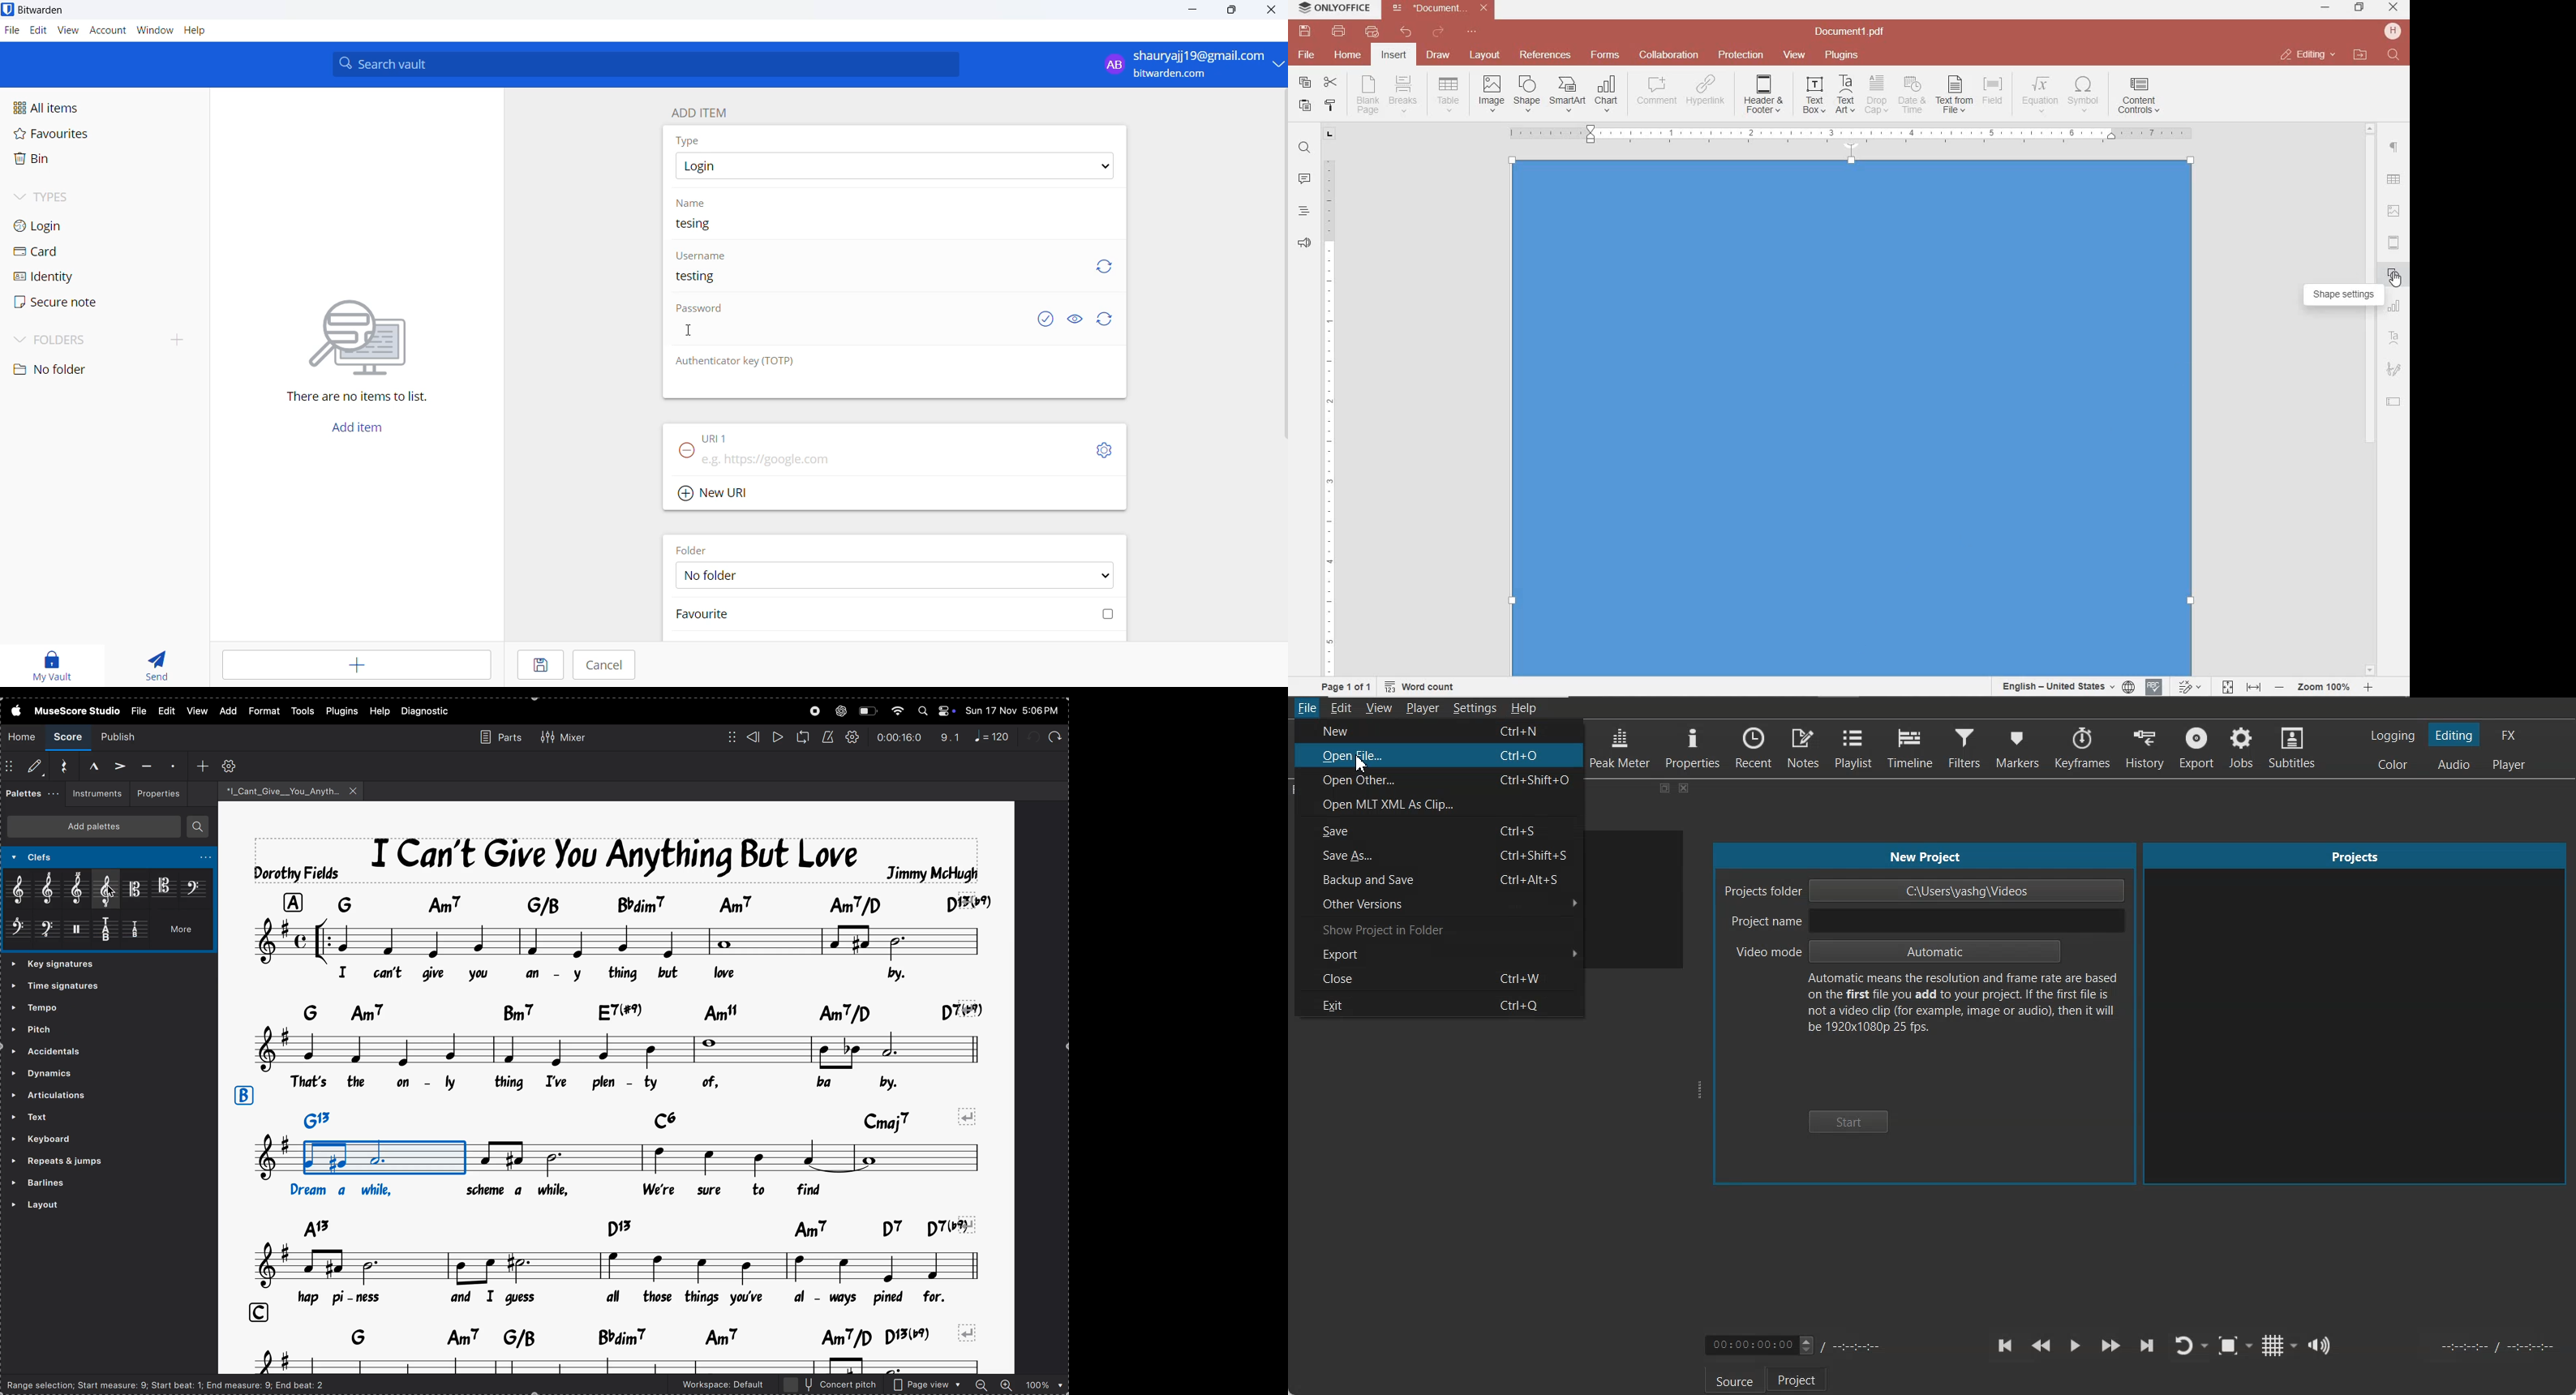 This screenshot has width=2576, height=1400. Describe the element at coordinates (928, 1385) in the screenshot. I see `page view` at that location.